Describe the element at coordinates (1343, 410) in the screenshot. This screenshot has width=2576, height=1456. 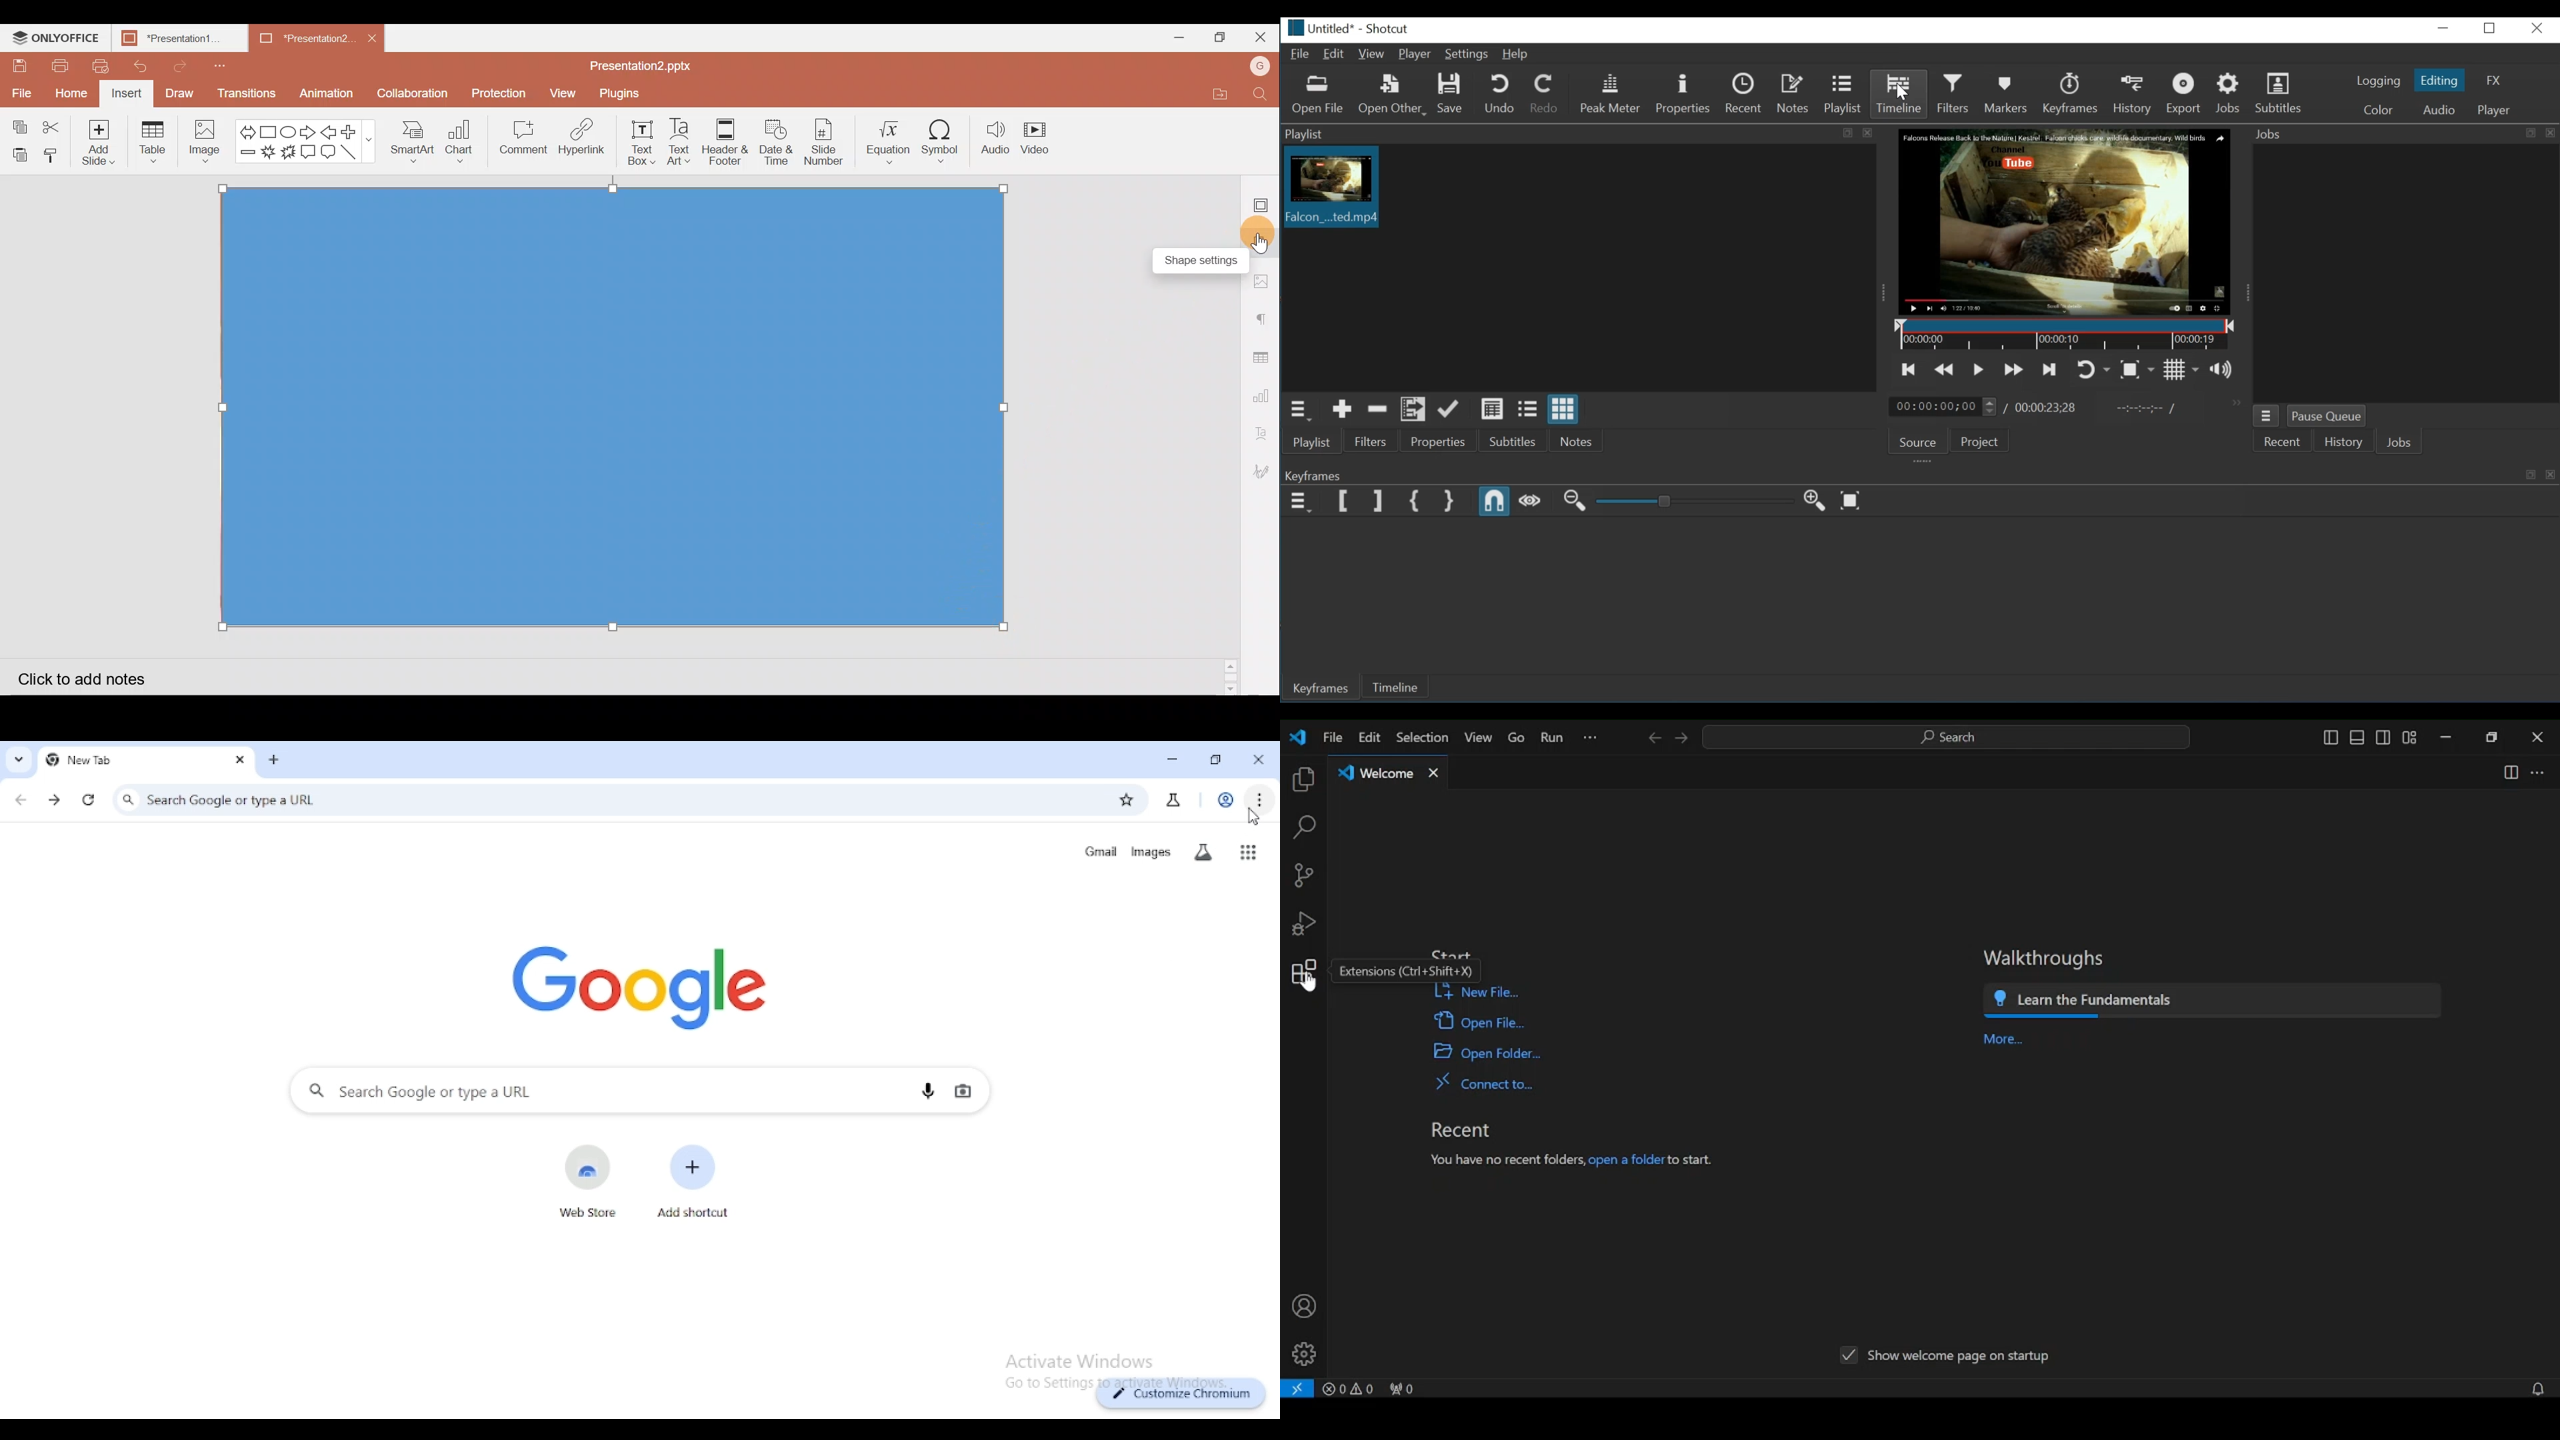
I see `Add the source to the playlist` at that location.